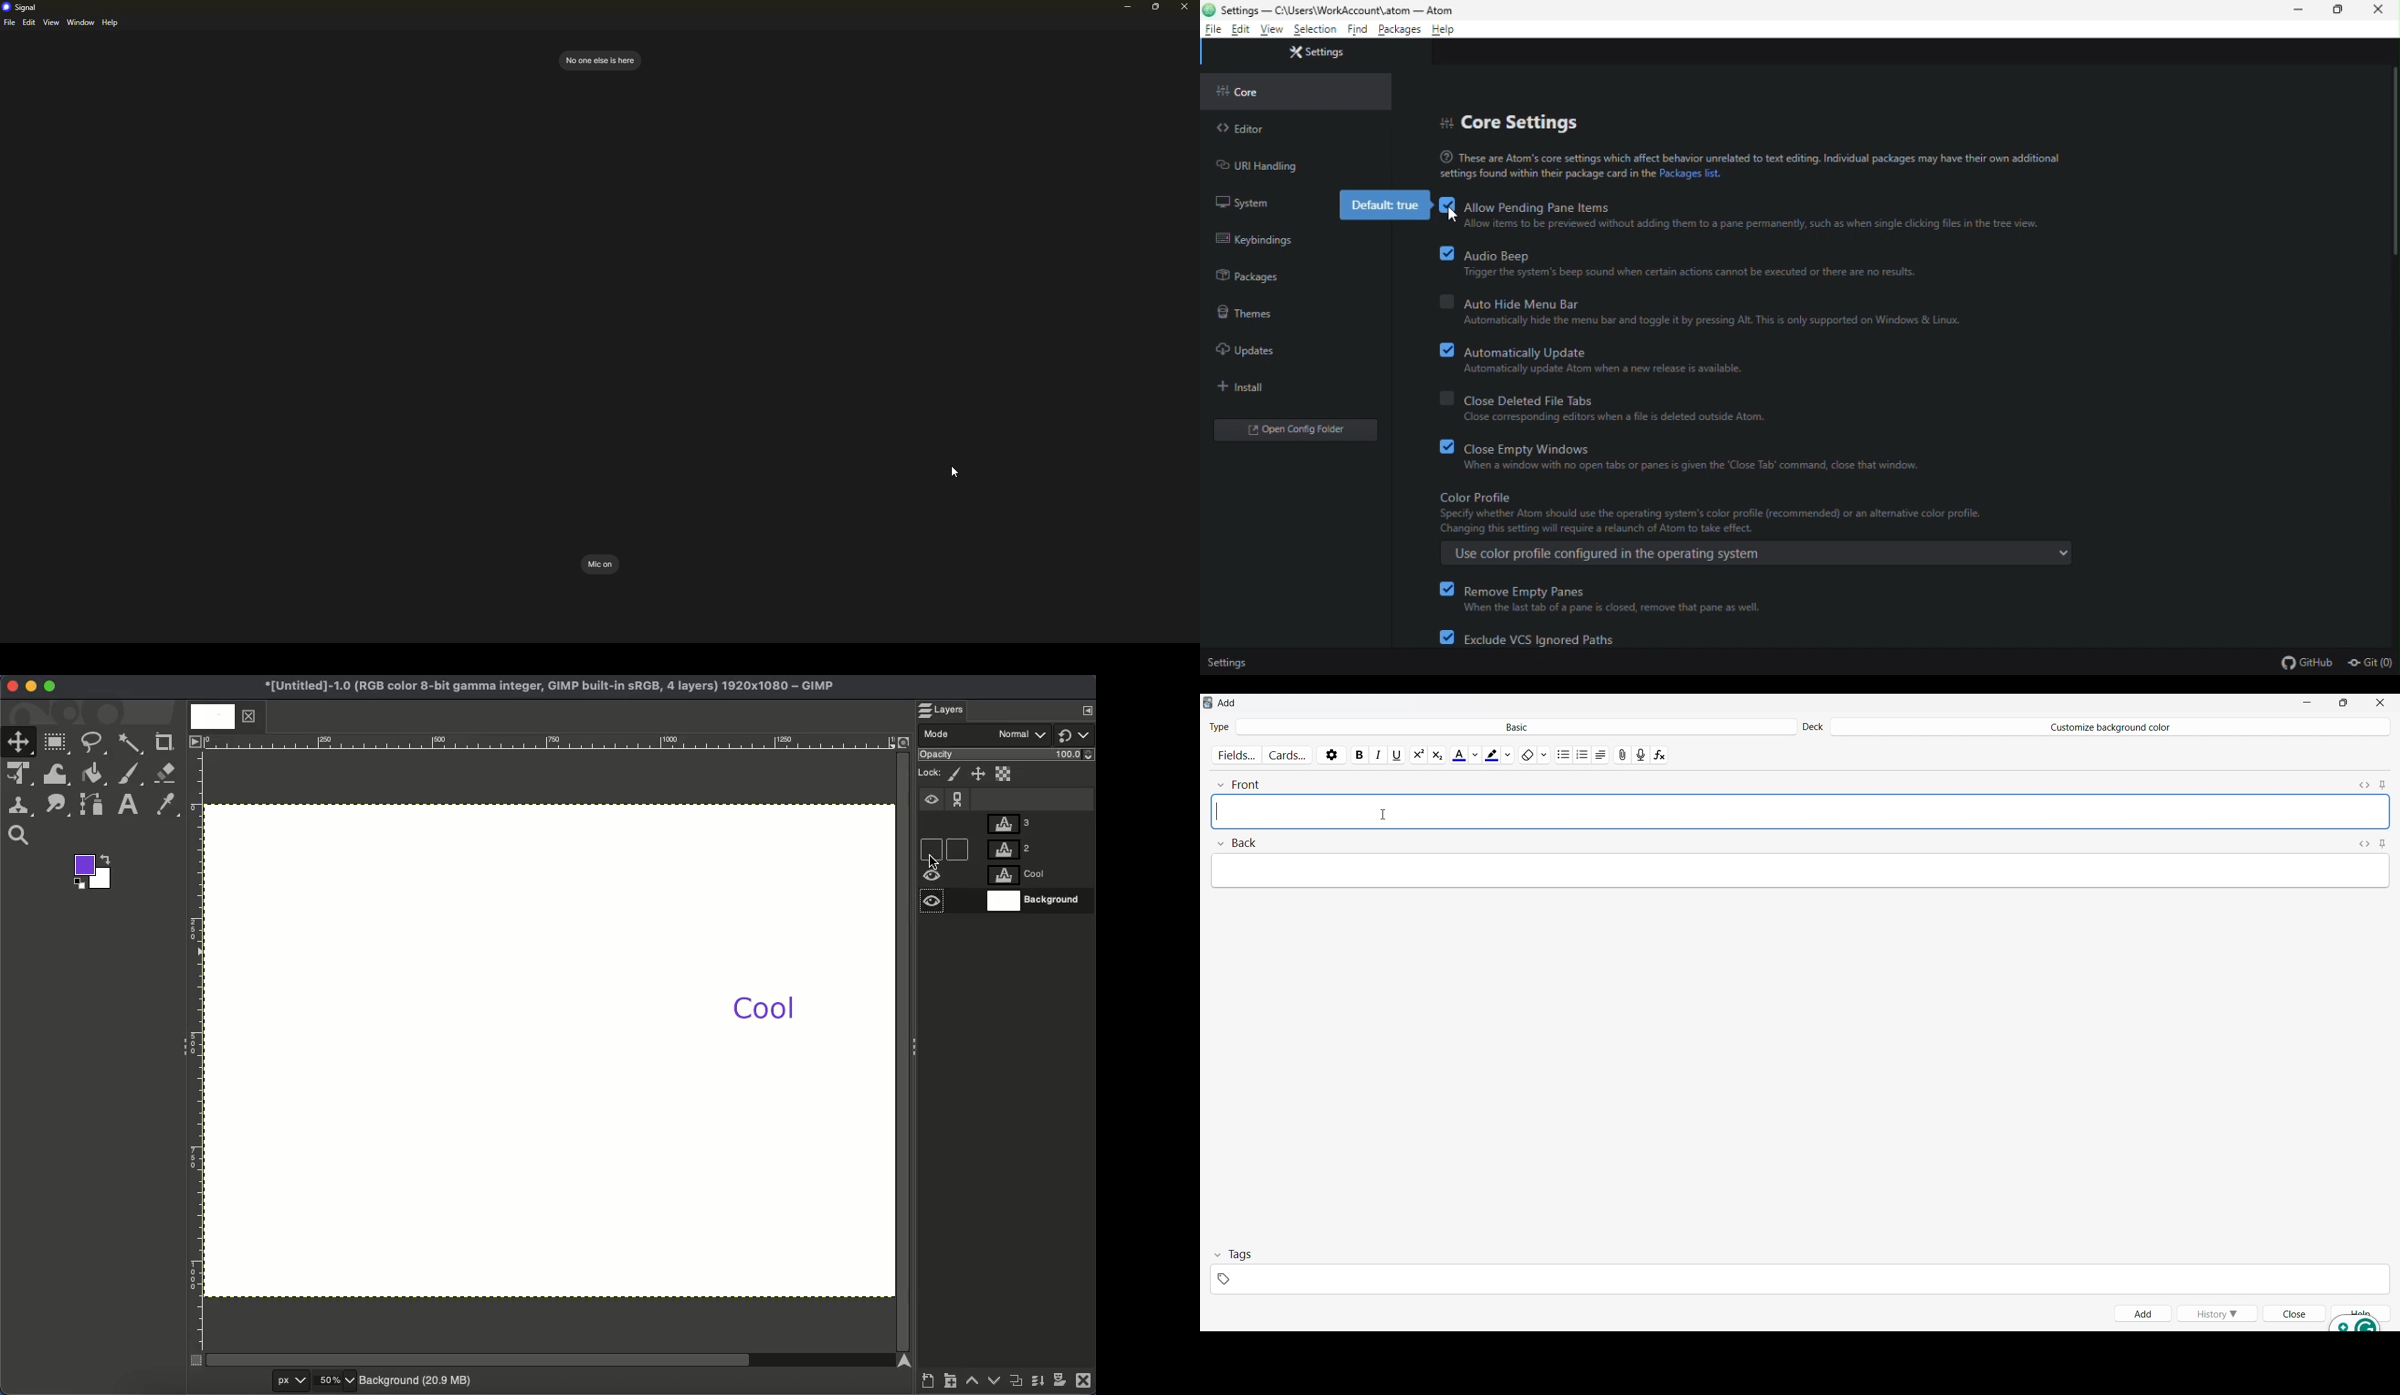 This screenshot has width=2408, height=1400. What do you see at coordinates (166, 773) in the screenshot?
I see `Eraser` at bounding box center [166, 773].